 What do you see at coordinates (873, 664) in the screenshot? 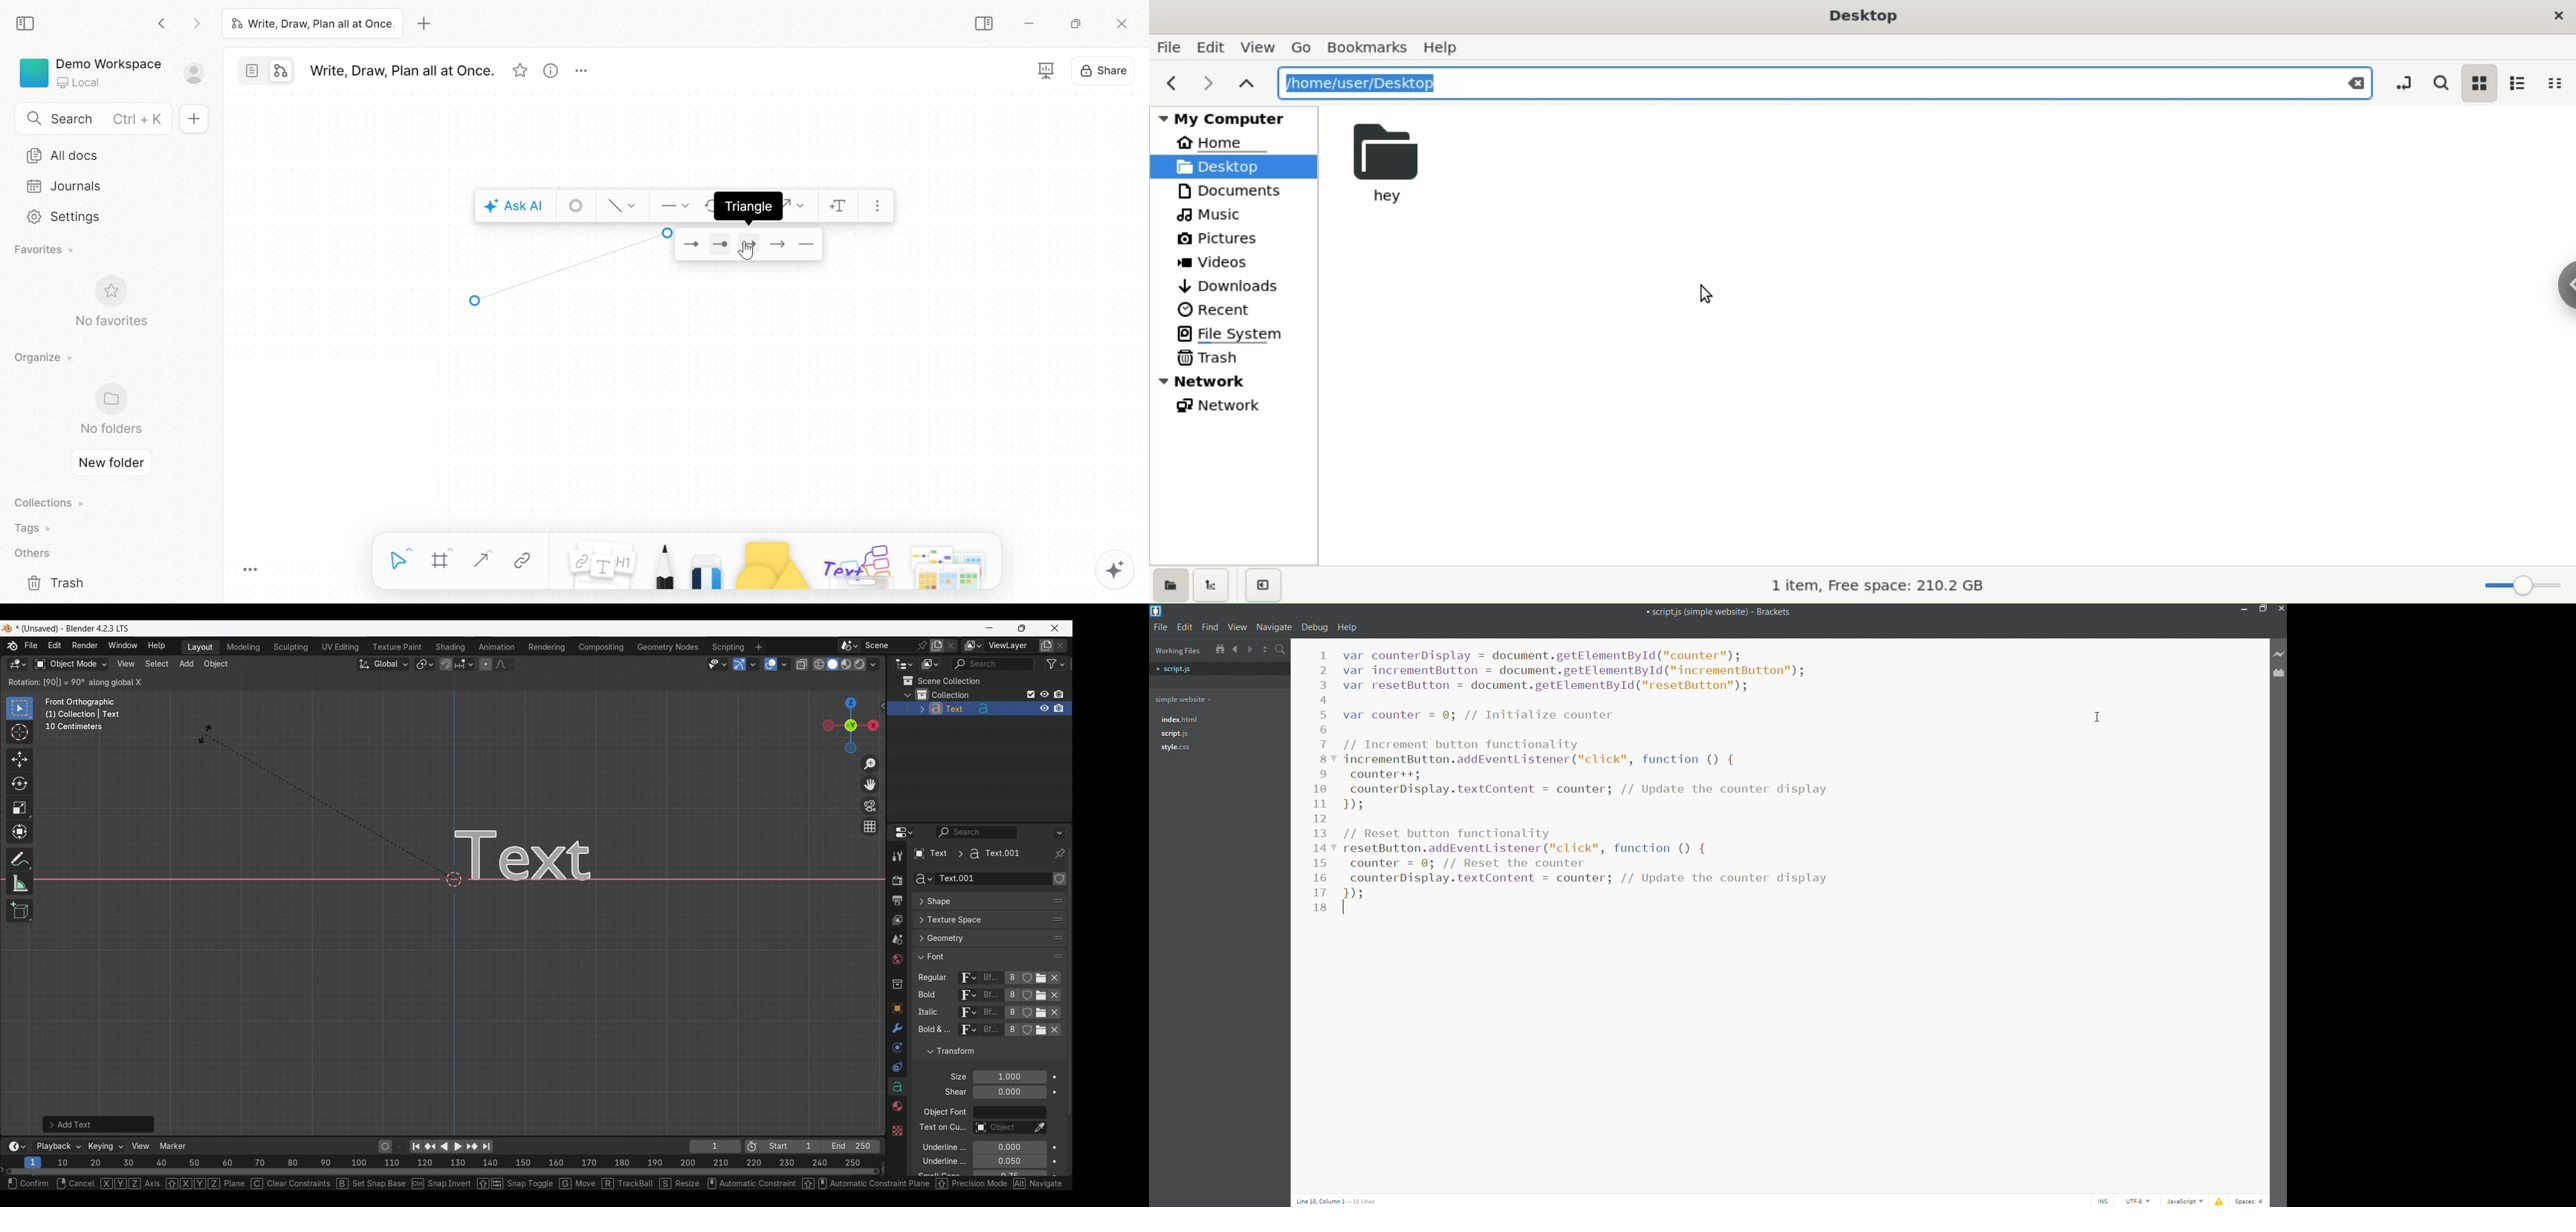
I see `Shading` at bounding box center [873, 664].